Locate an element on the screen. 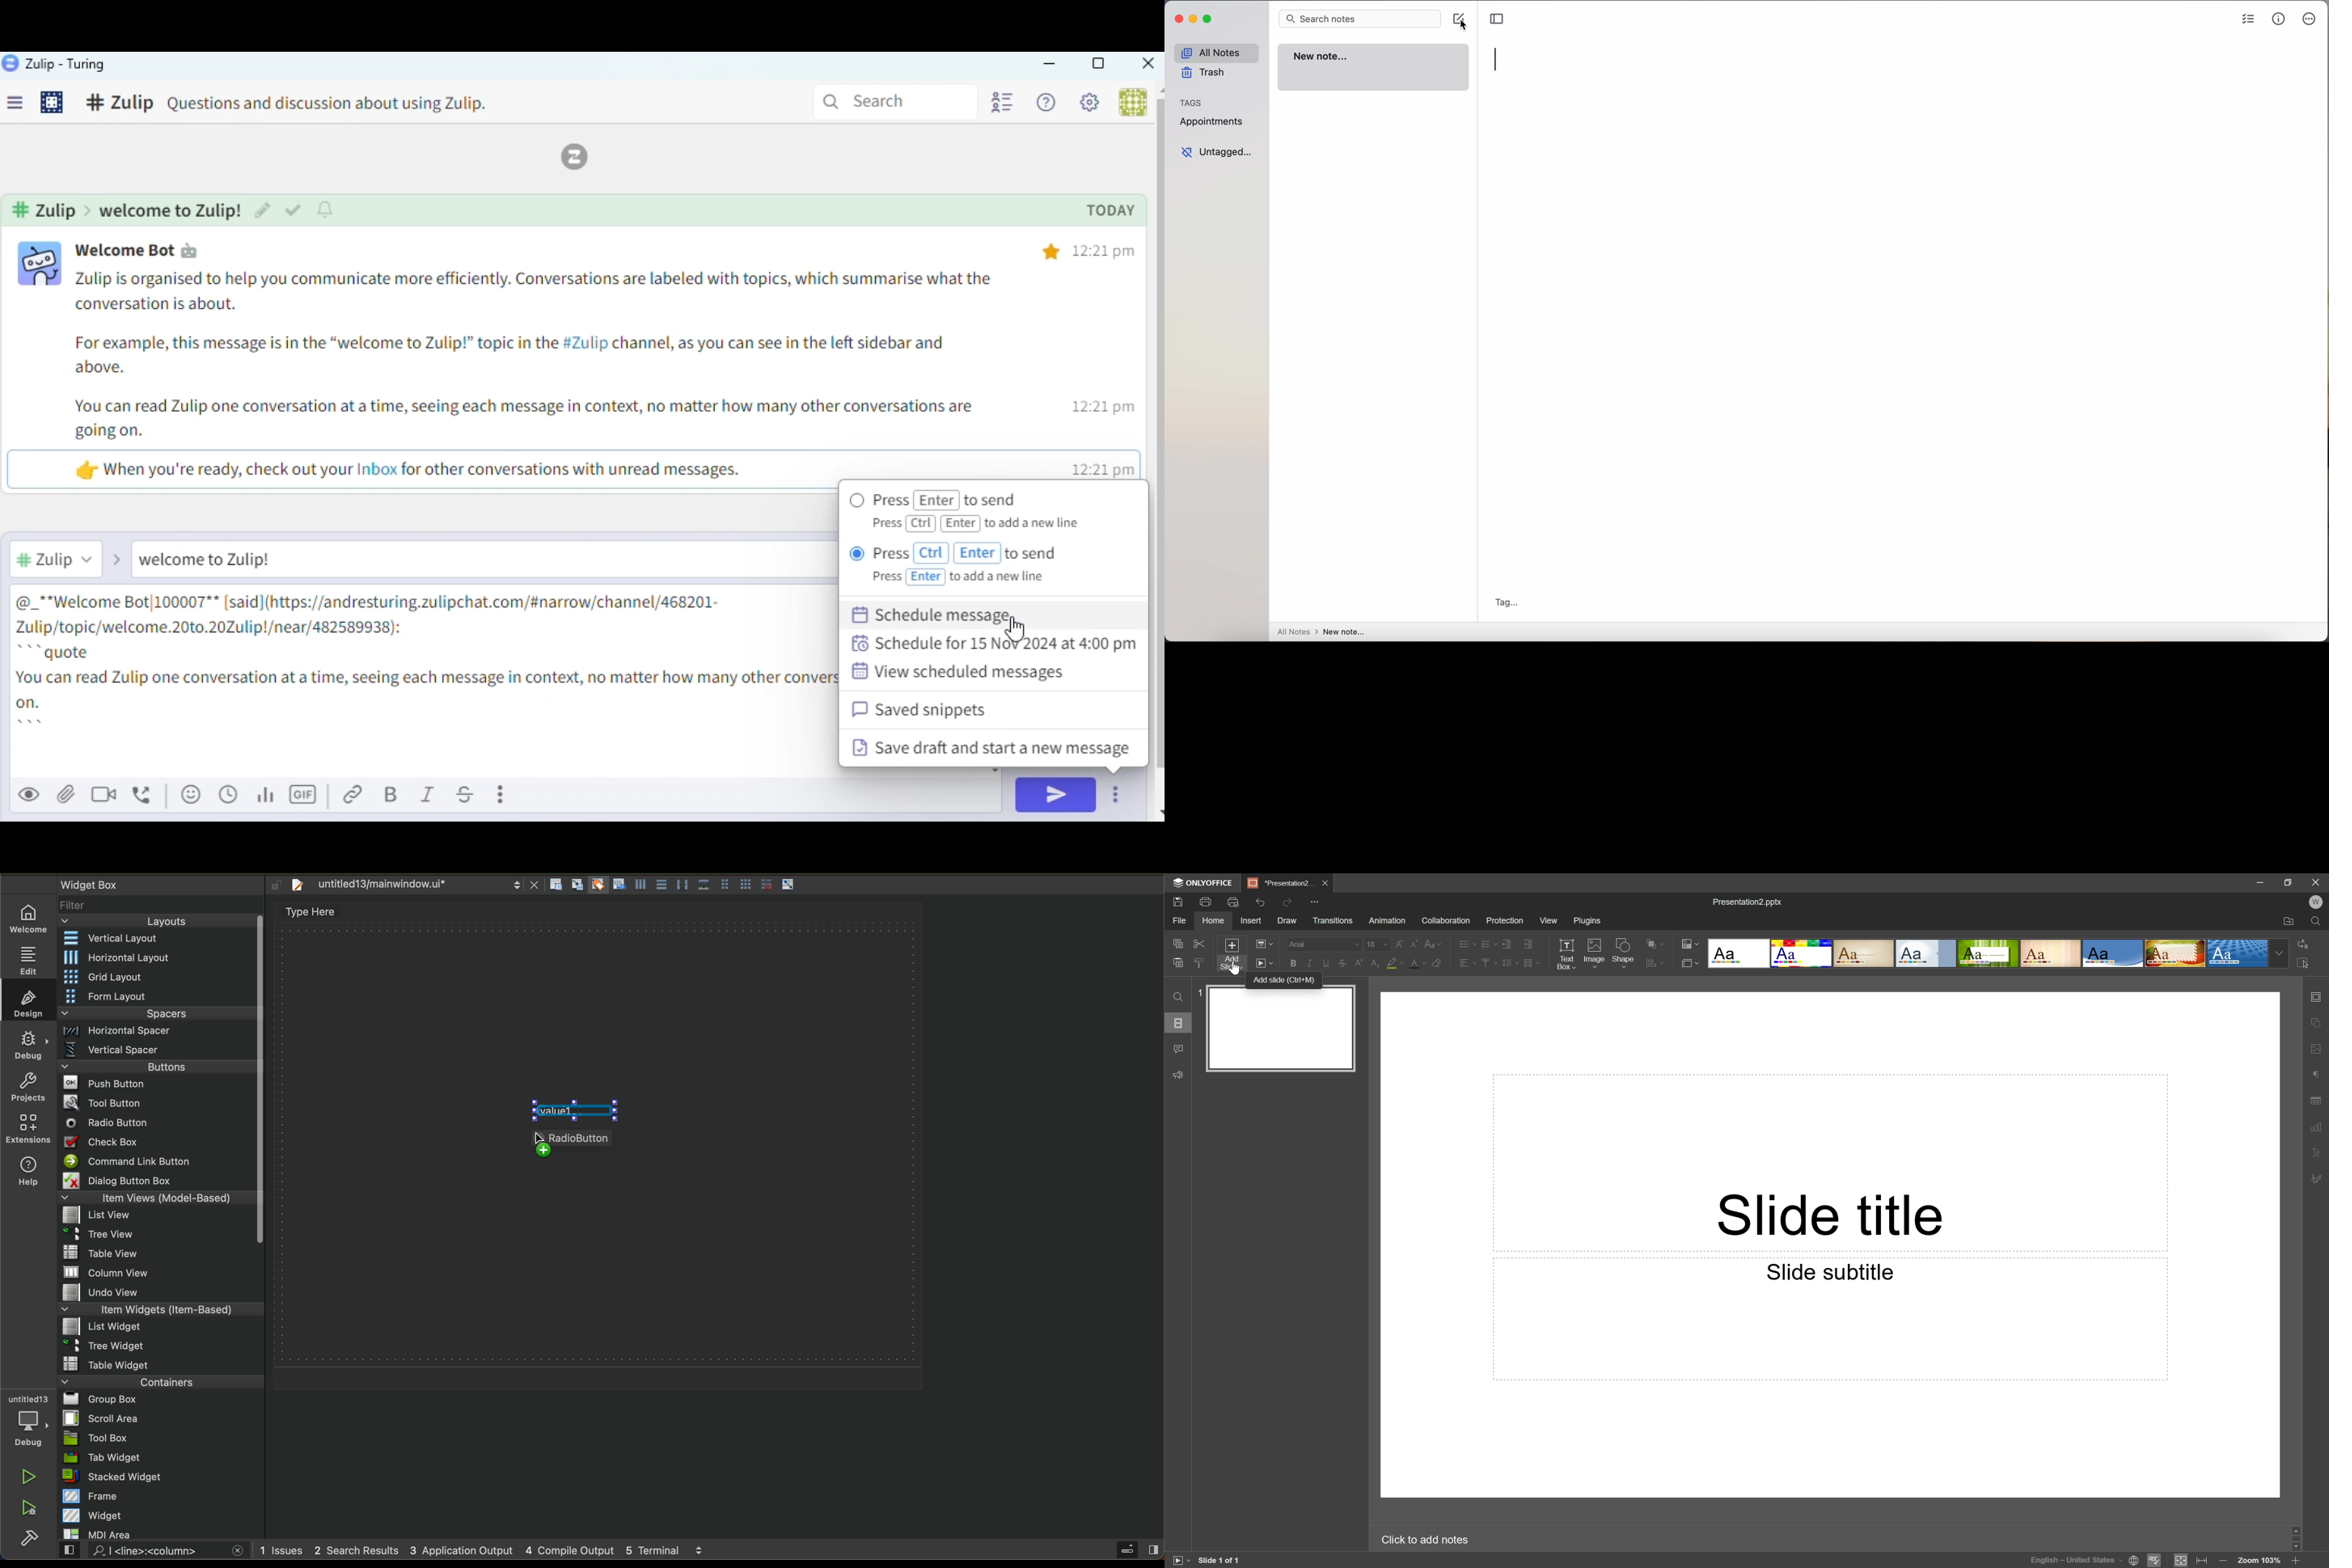 The height and width of the screenshot is (1568, 2352). Comment is located at coordinates (303, 105).